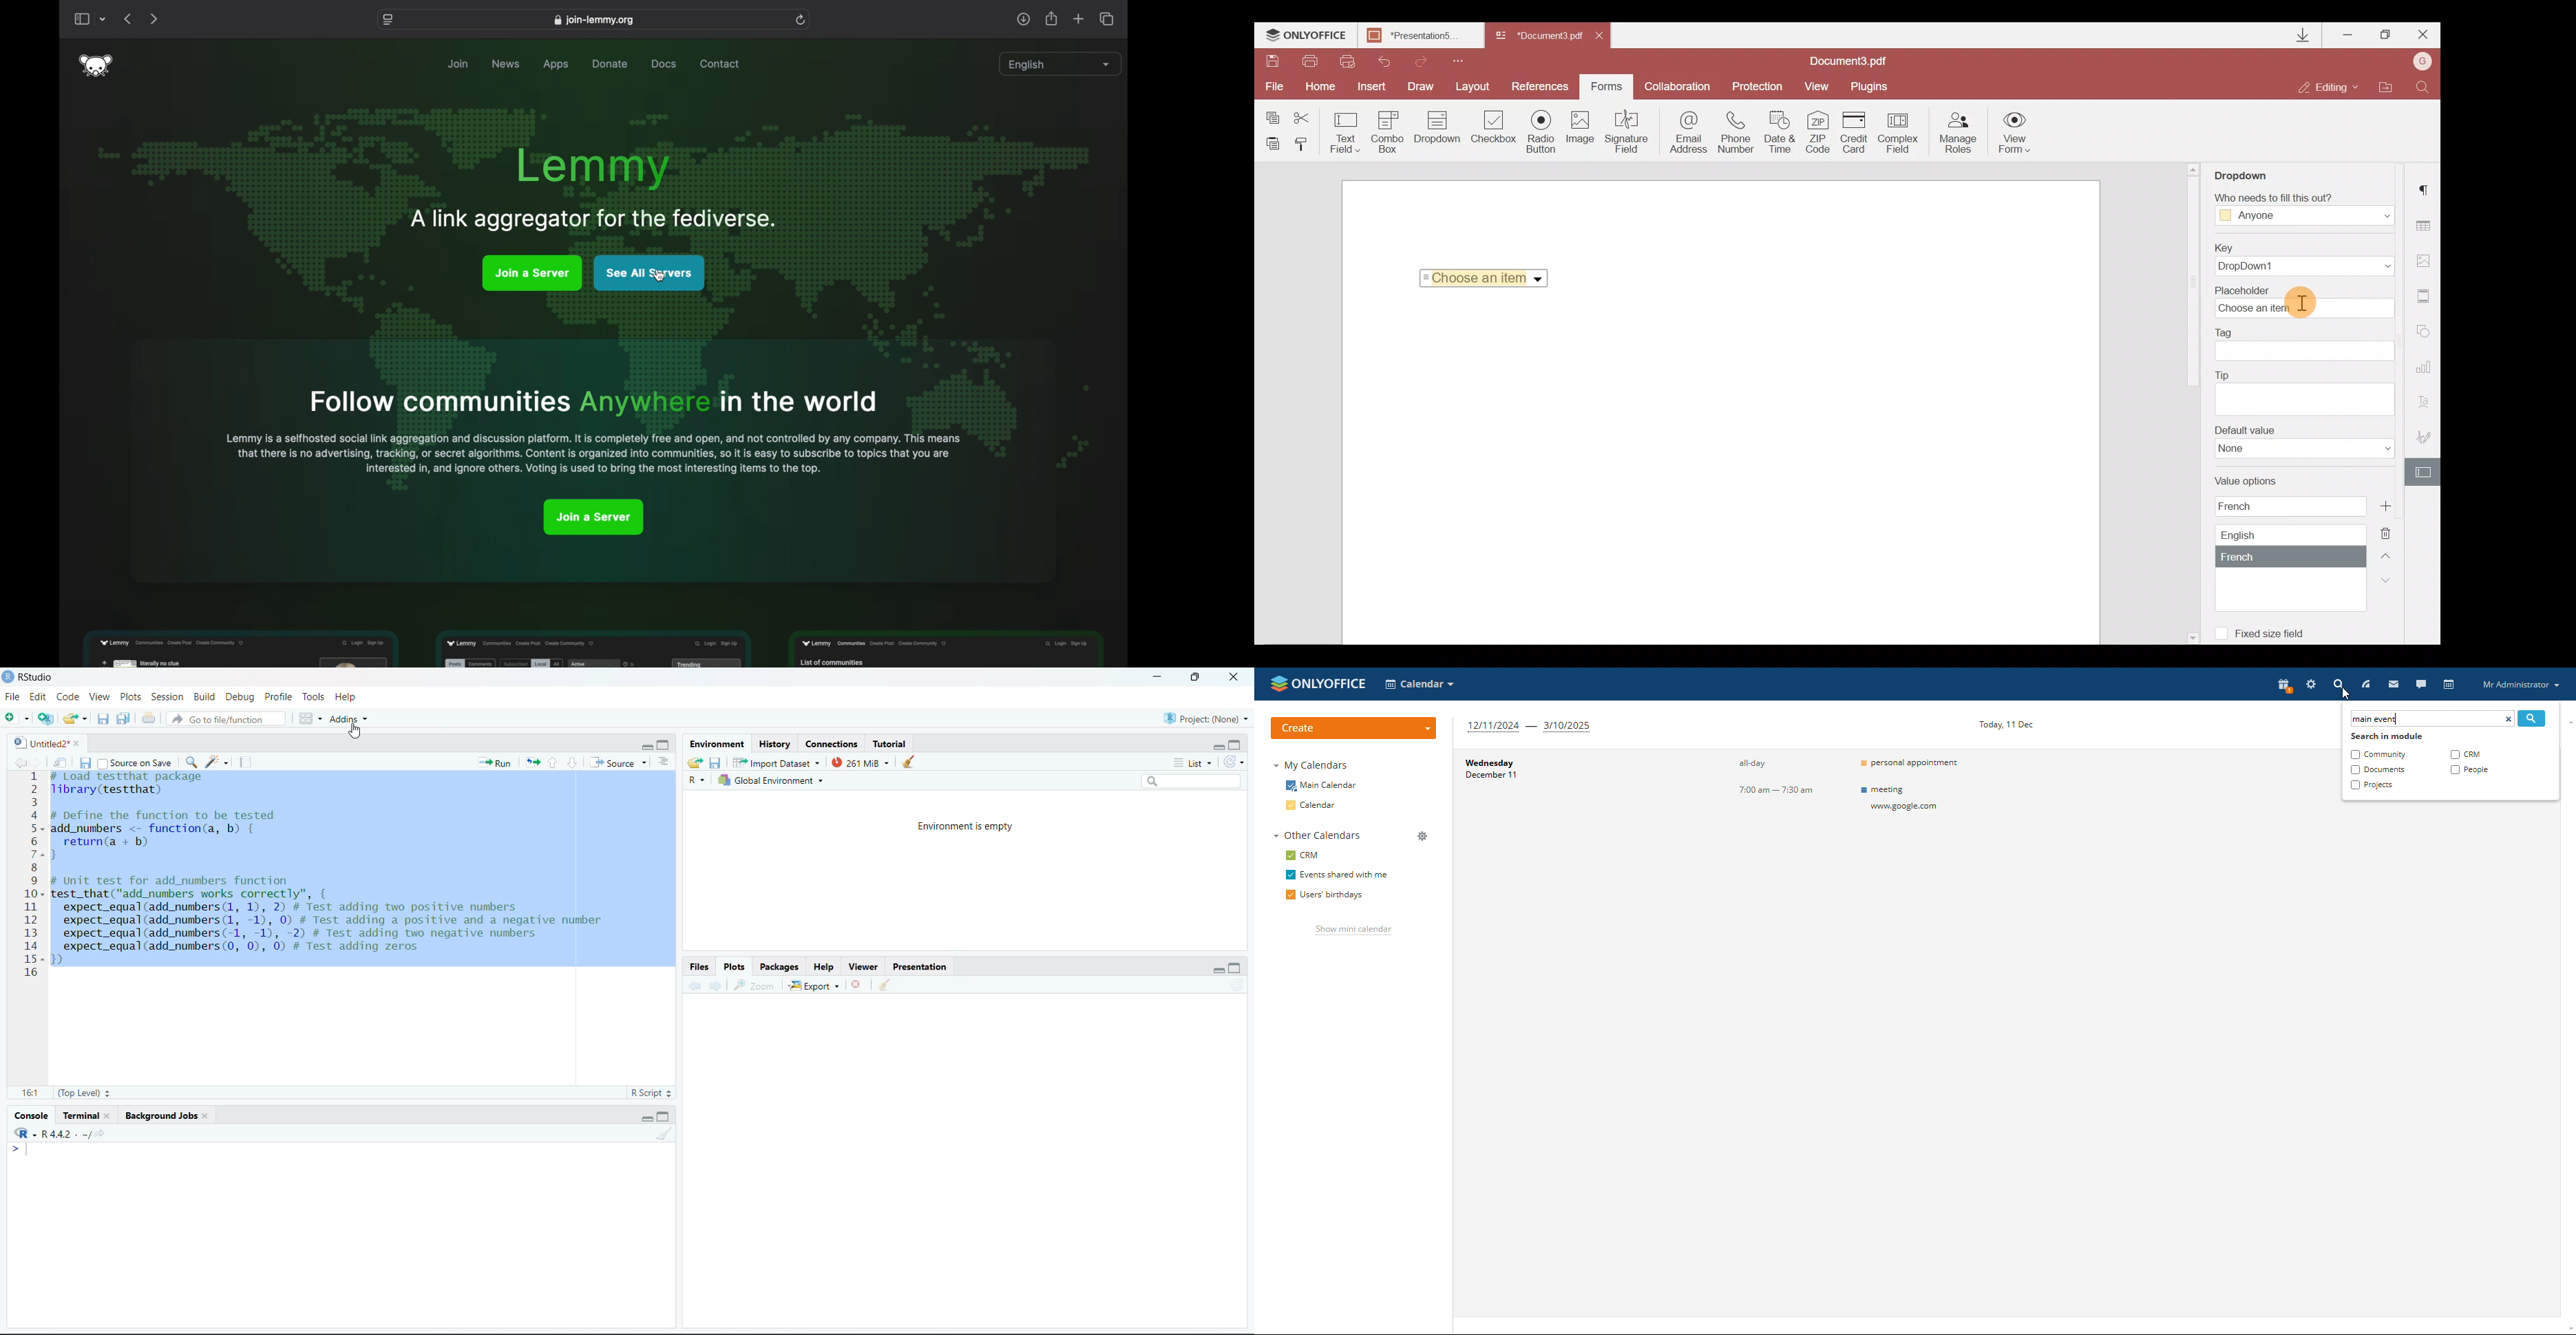 Image resolution: width=2576 pixels, height=1344 pixels. I want to click on List, so click(1193, 762).